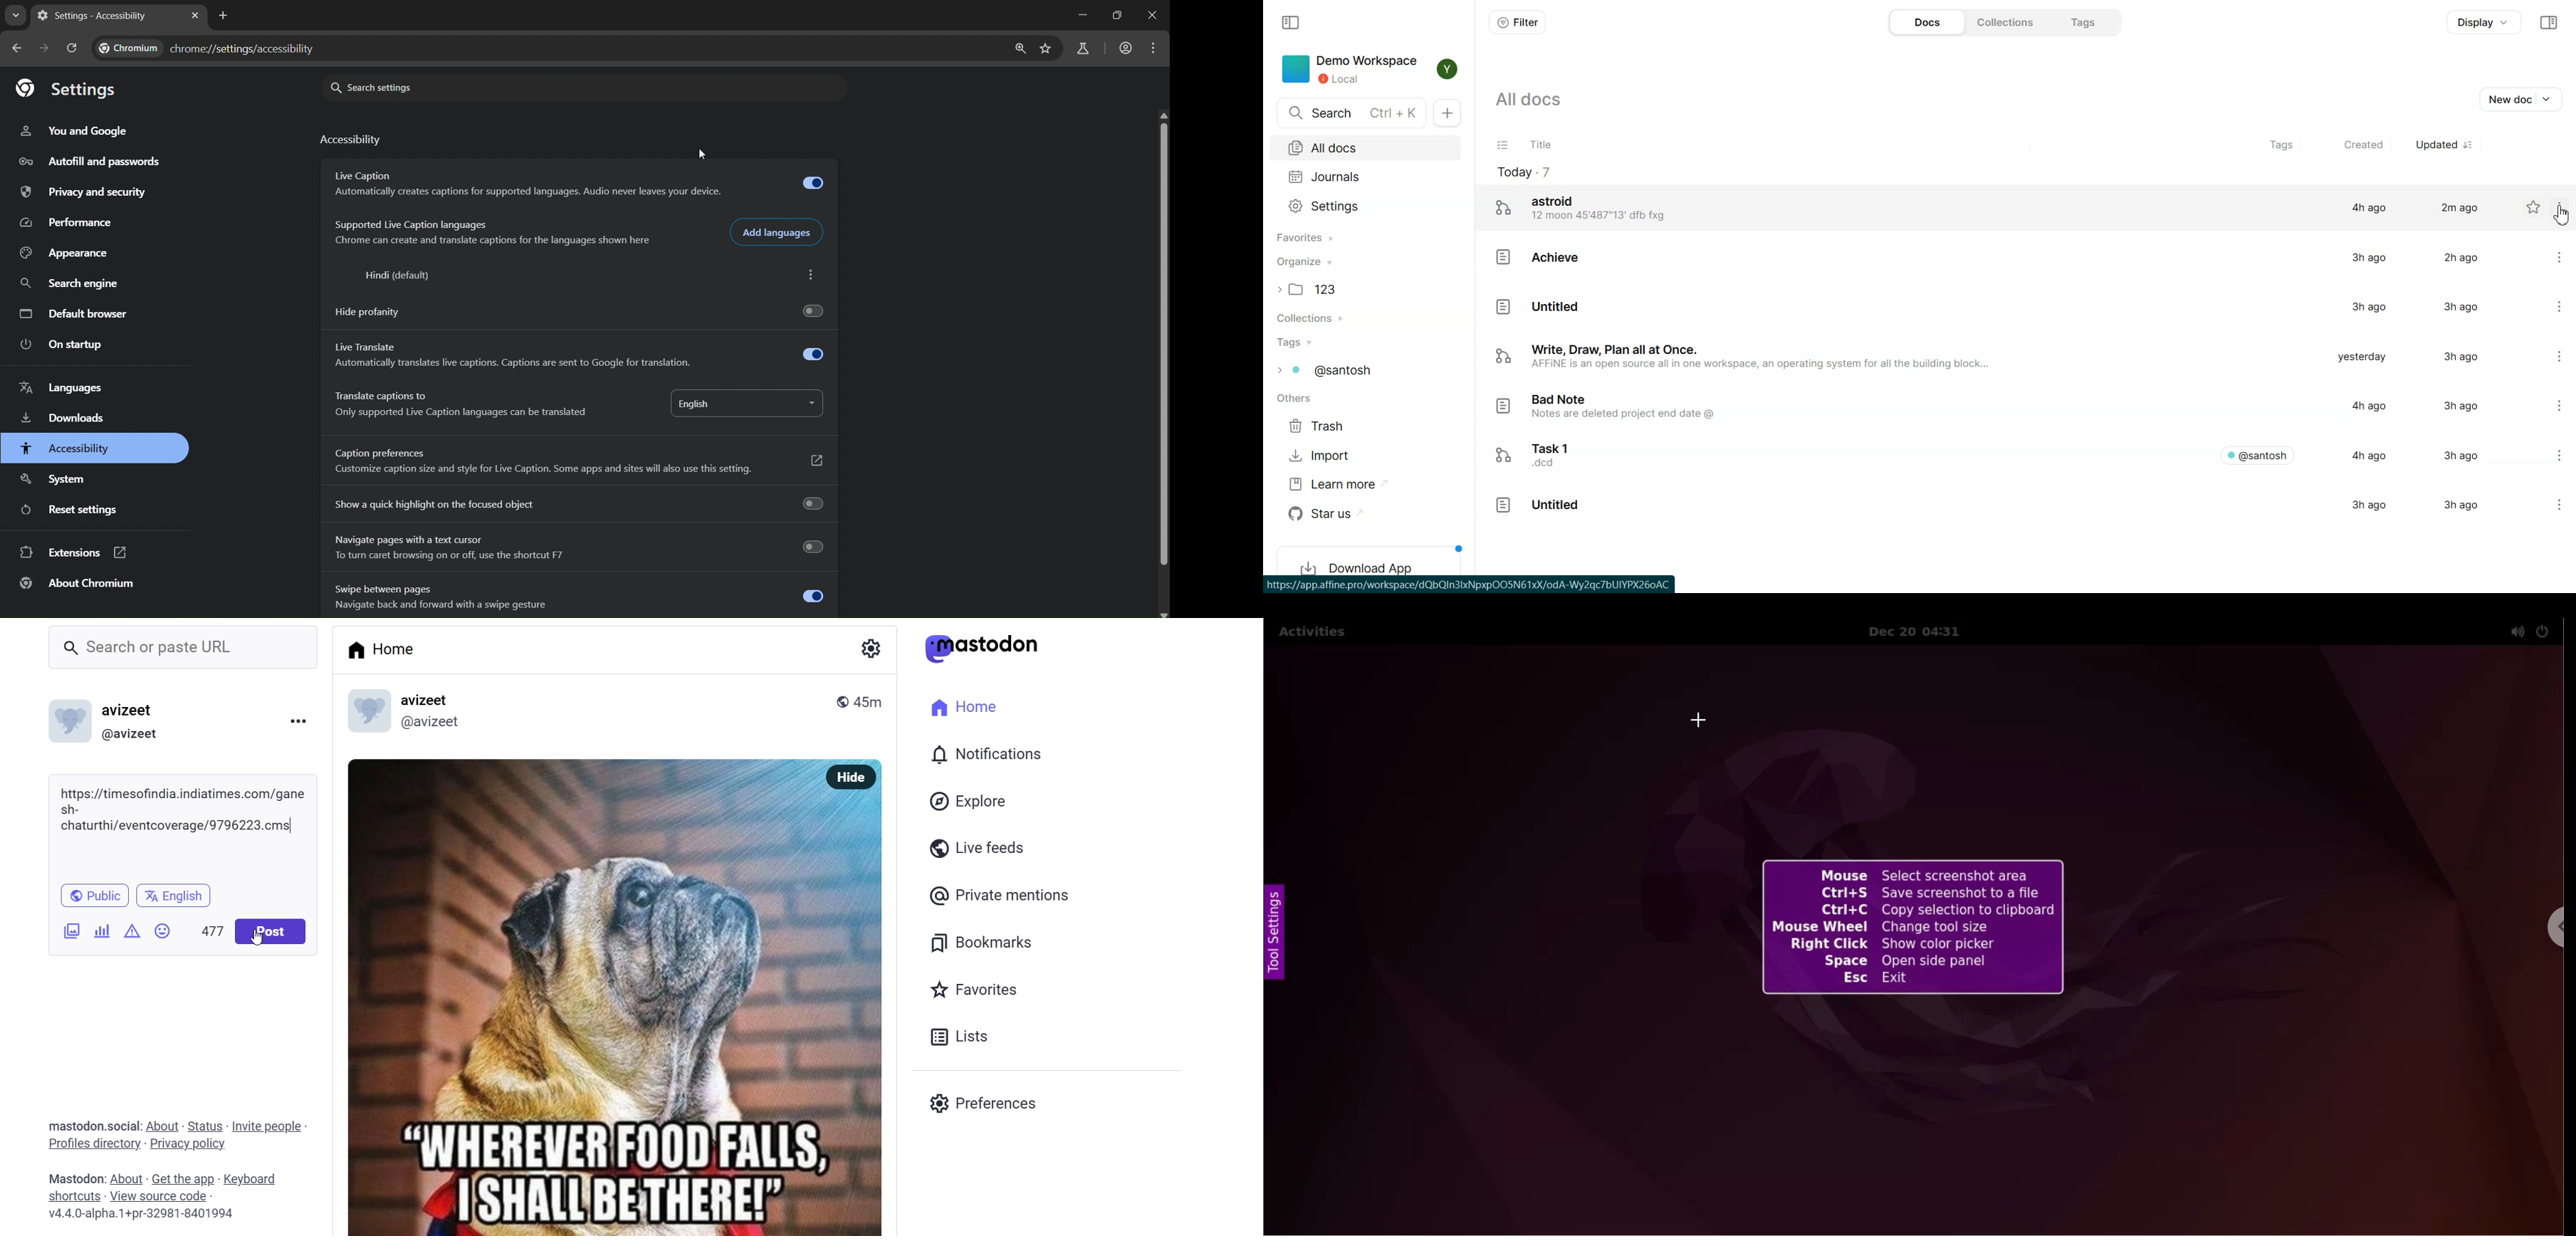 The image size is (2576, 1260). What do you see at coordinates (981, 948) in the screenshot?
I see ` Bookmarks` at bounding box center [981, 948].